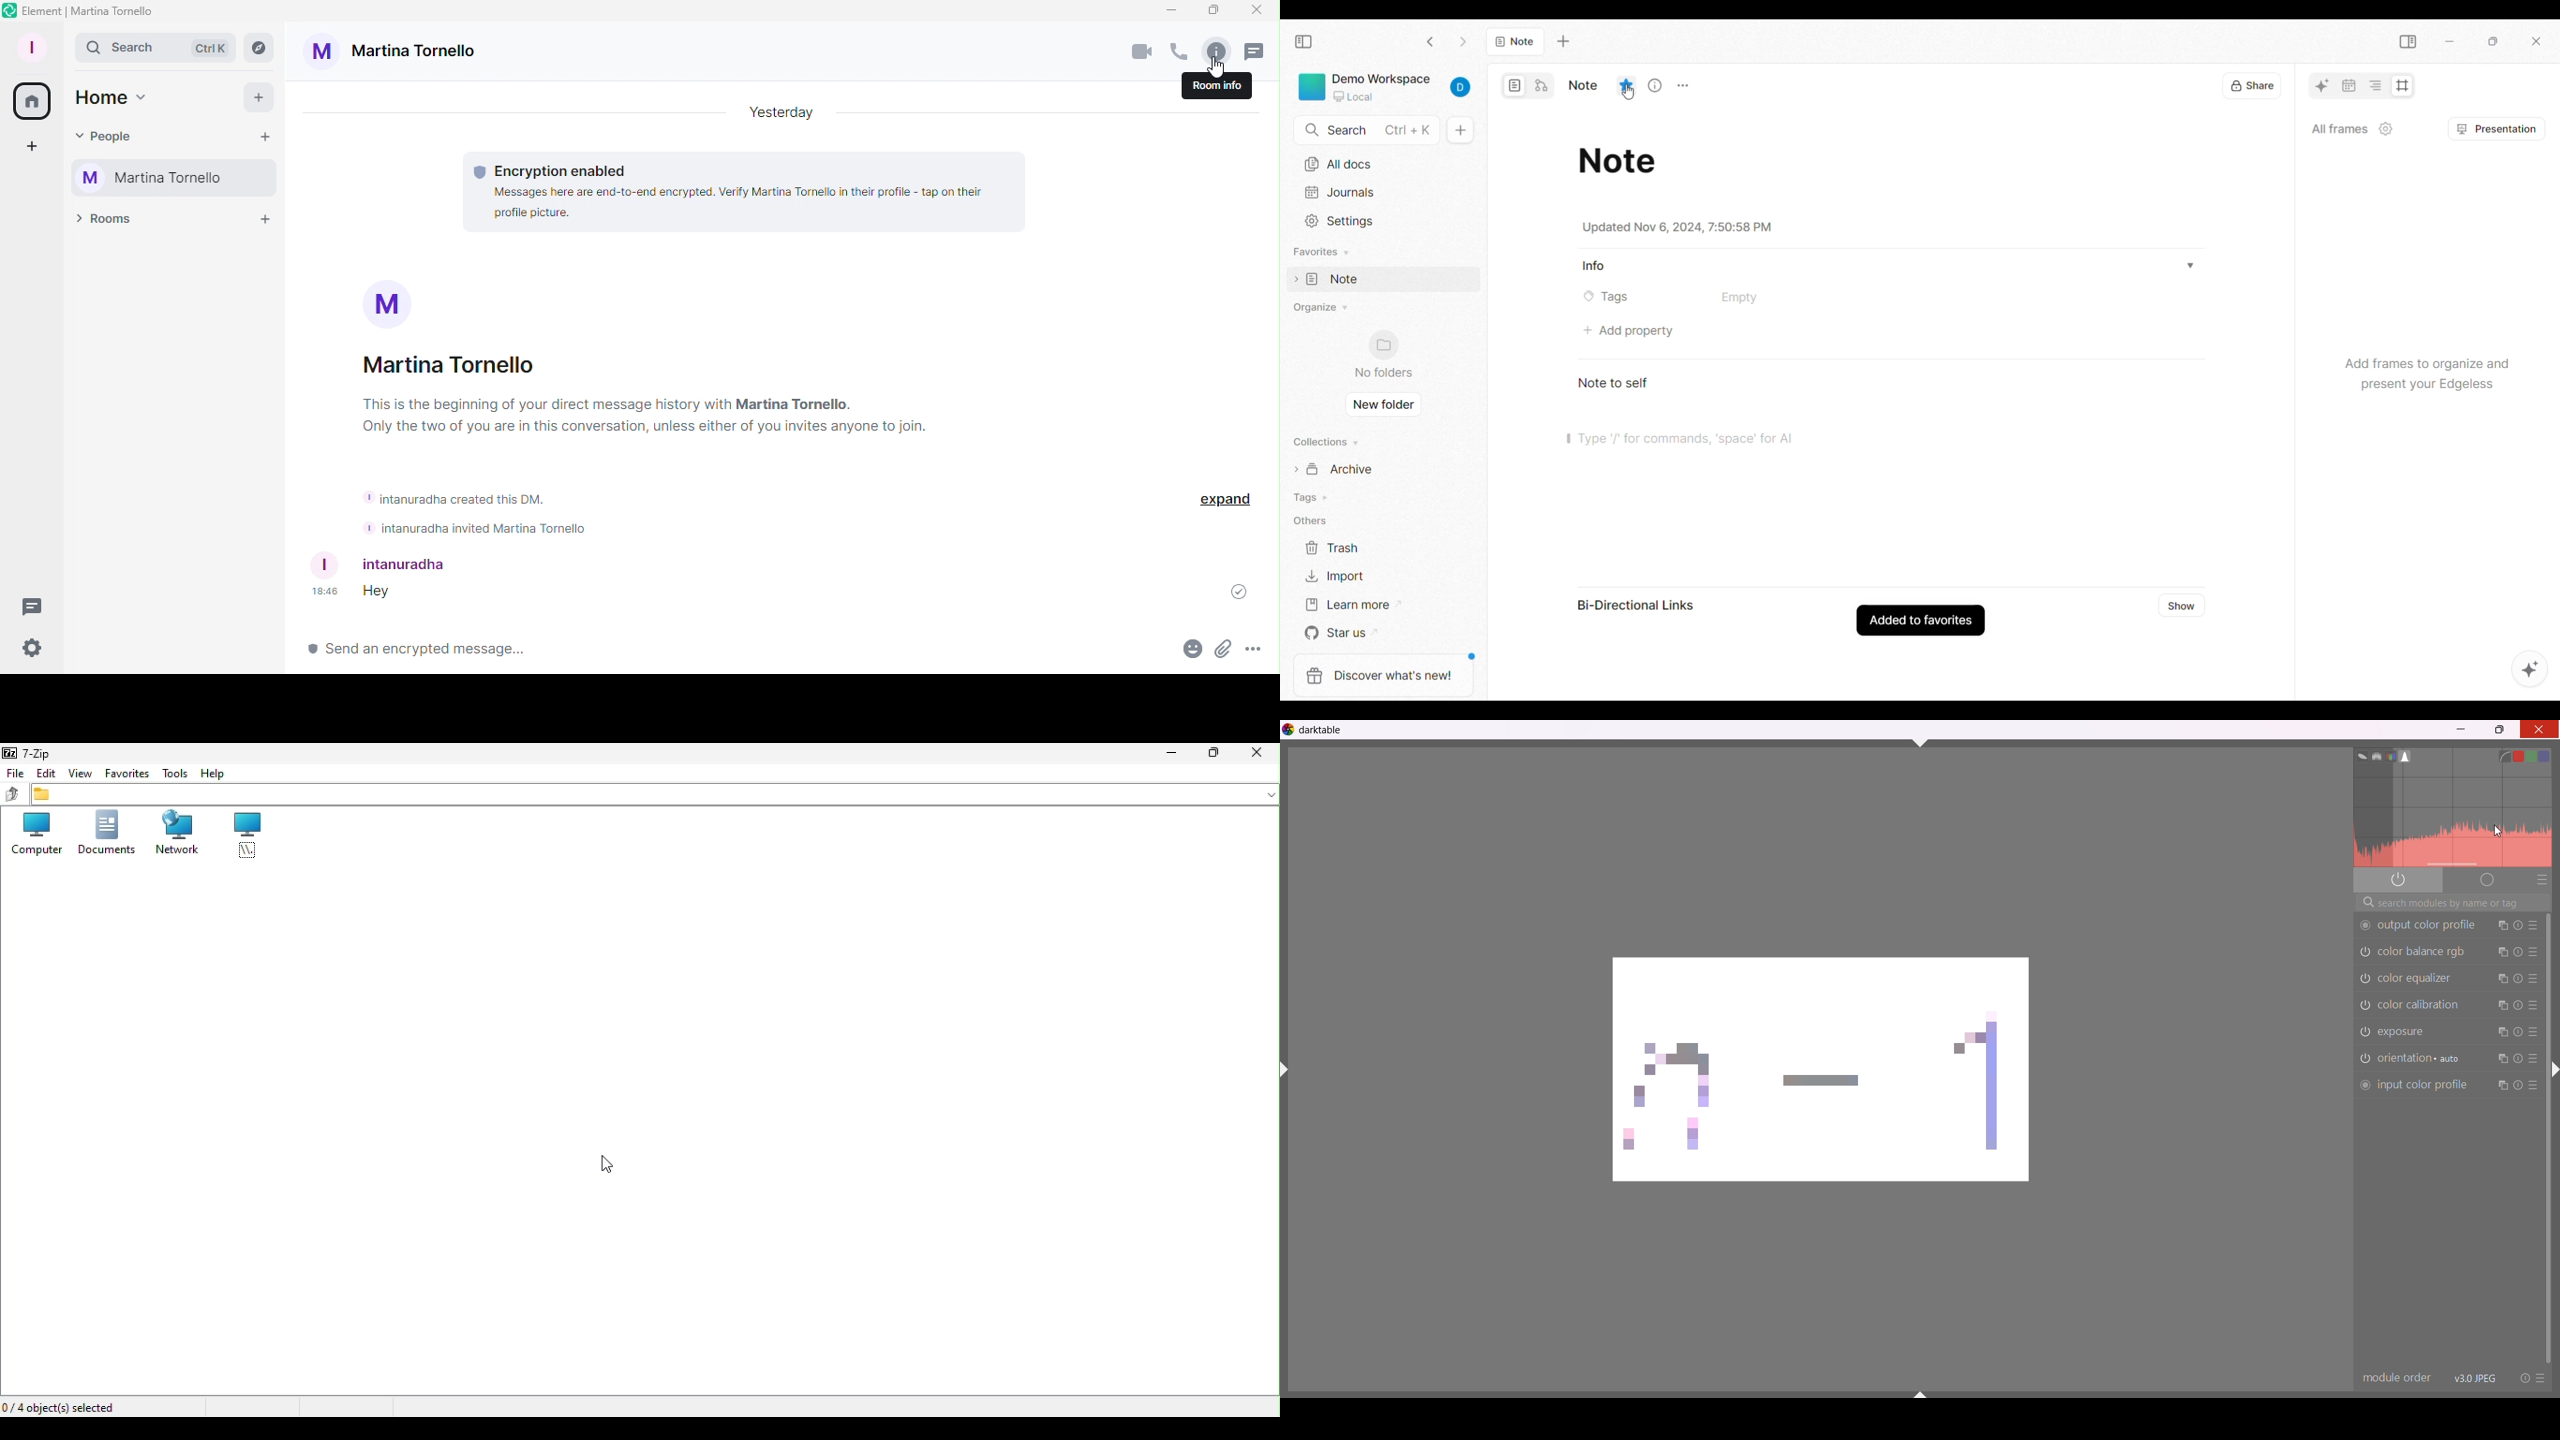 The image size is (2576, 1456). Describe the element at coordinates (2520, 753) in the screenshot. I see `red` at that location.